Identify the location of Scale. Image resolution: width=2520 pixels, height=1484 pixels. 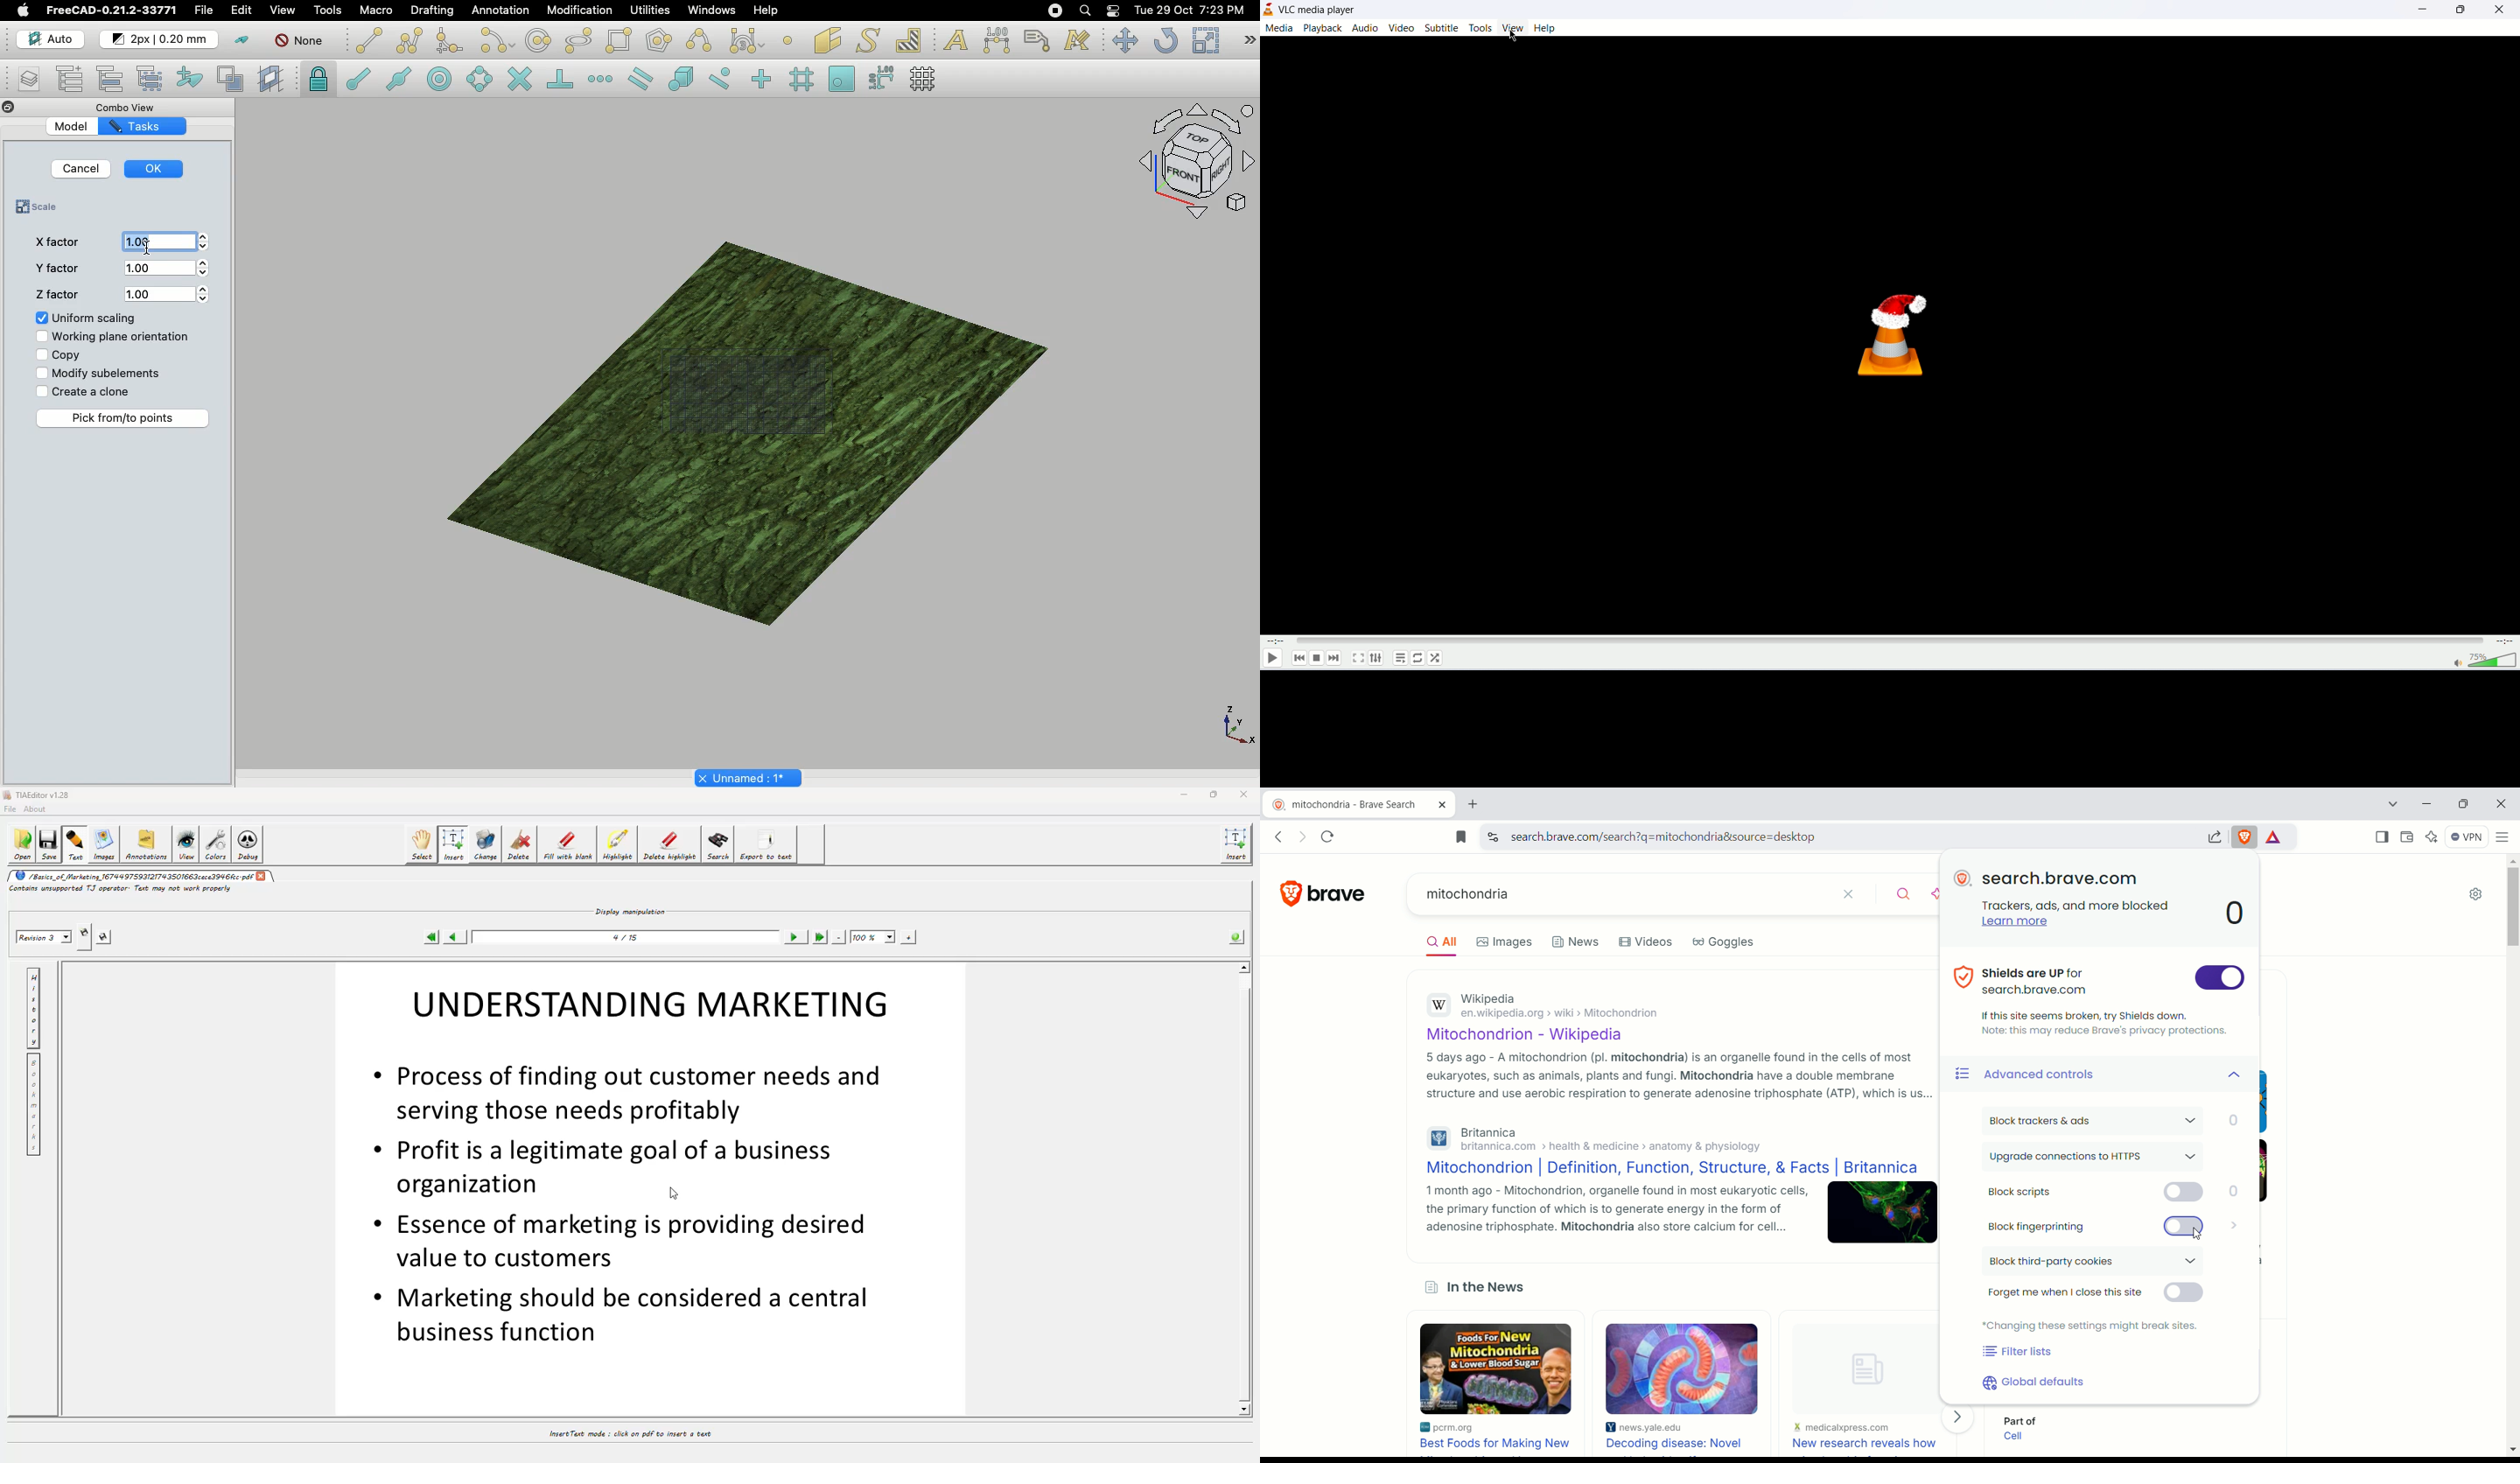
(1204, 39).